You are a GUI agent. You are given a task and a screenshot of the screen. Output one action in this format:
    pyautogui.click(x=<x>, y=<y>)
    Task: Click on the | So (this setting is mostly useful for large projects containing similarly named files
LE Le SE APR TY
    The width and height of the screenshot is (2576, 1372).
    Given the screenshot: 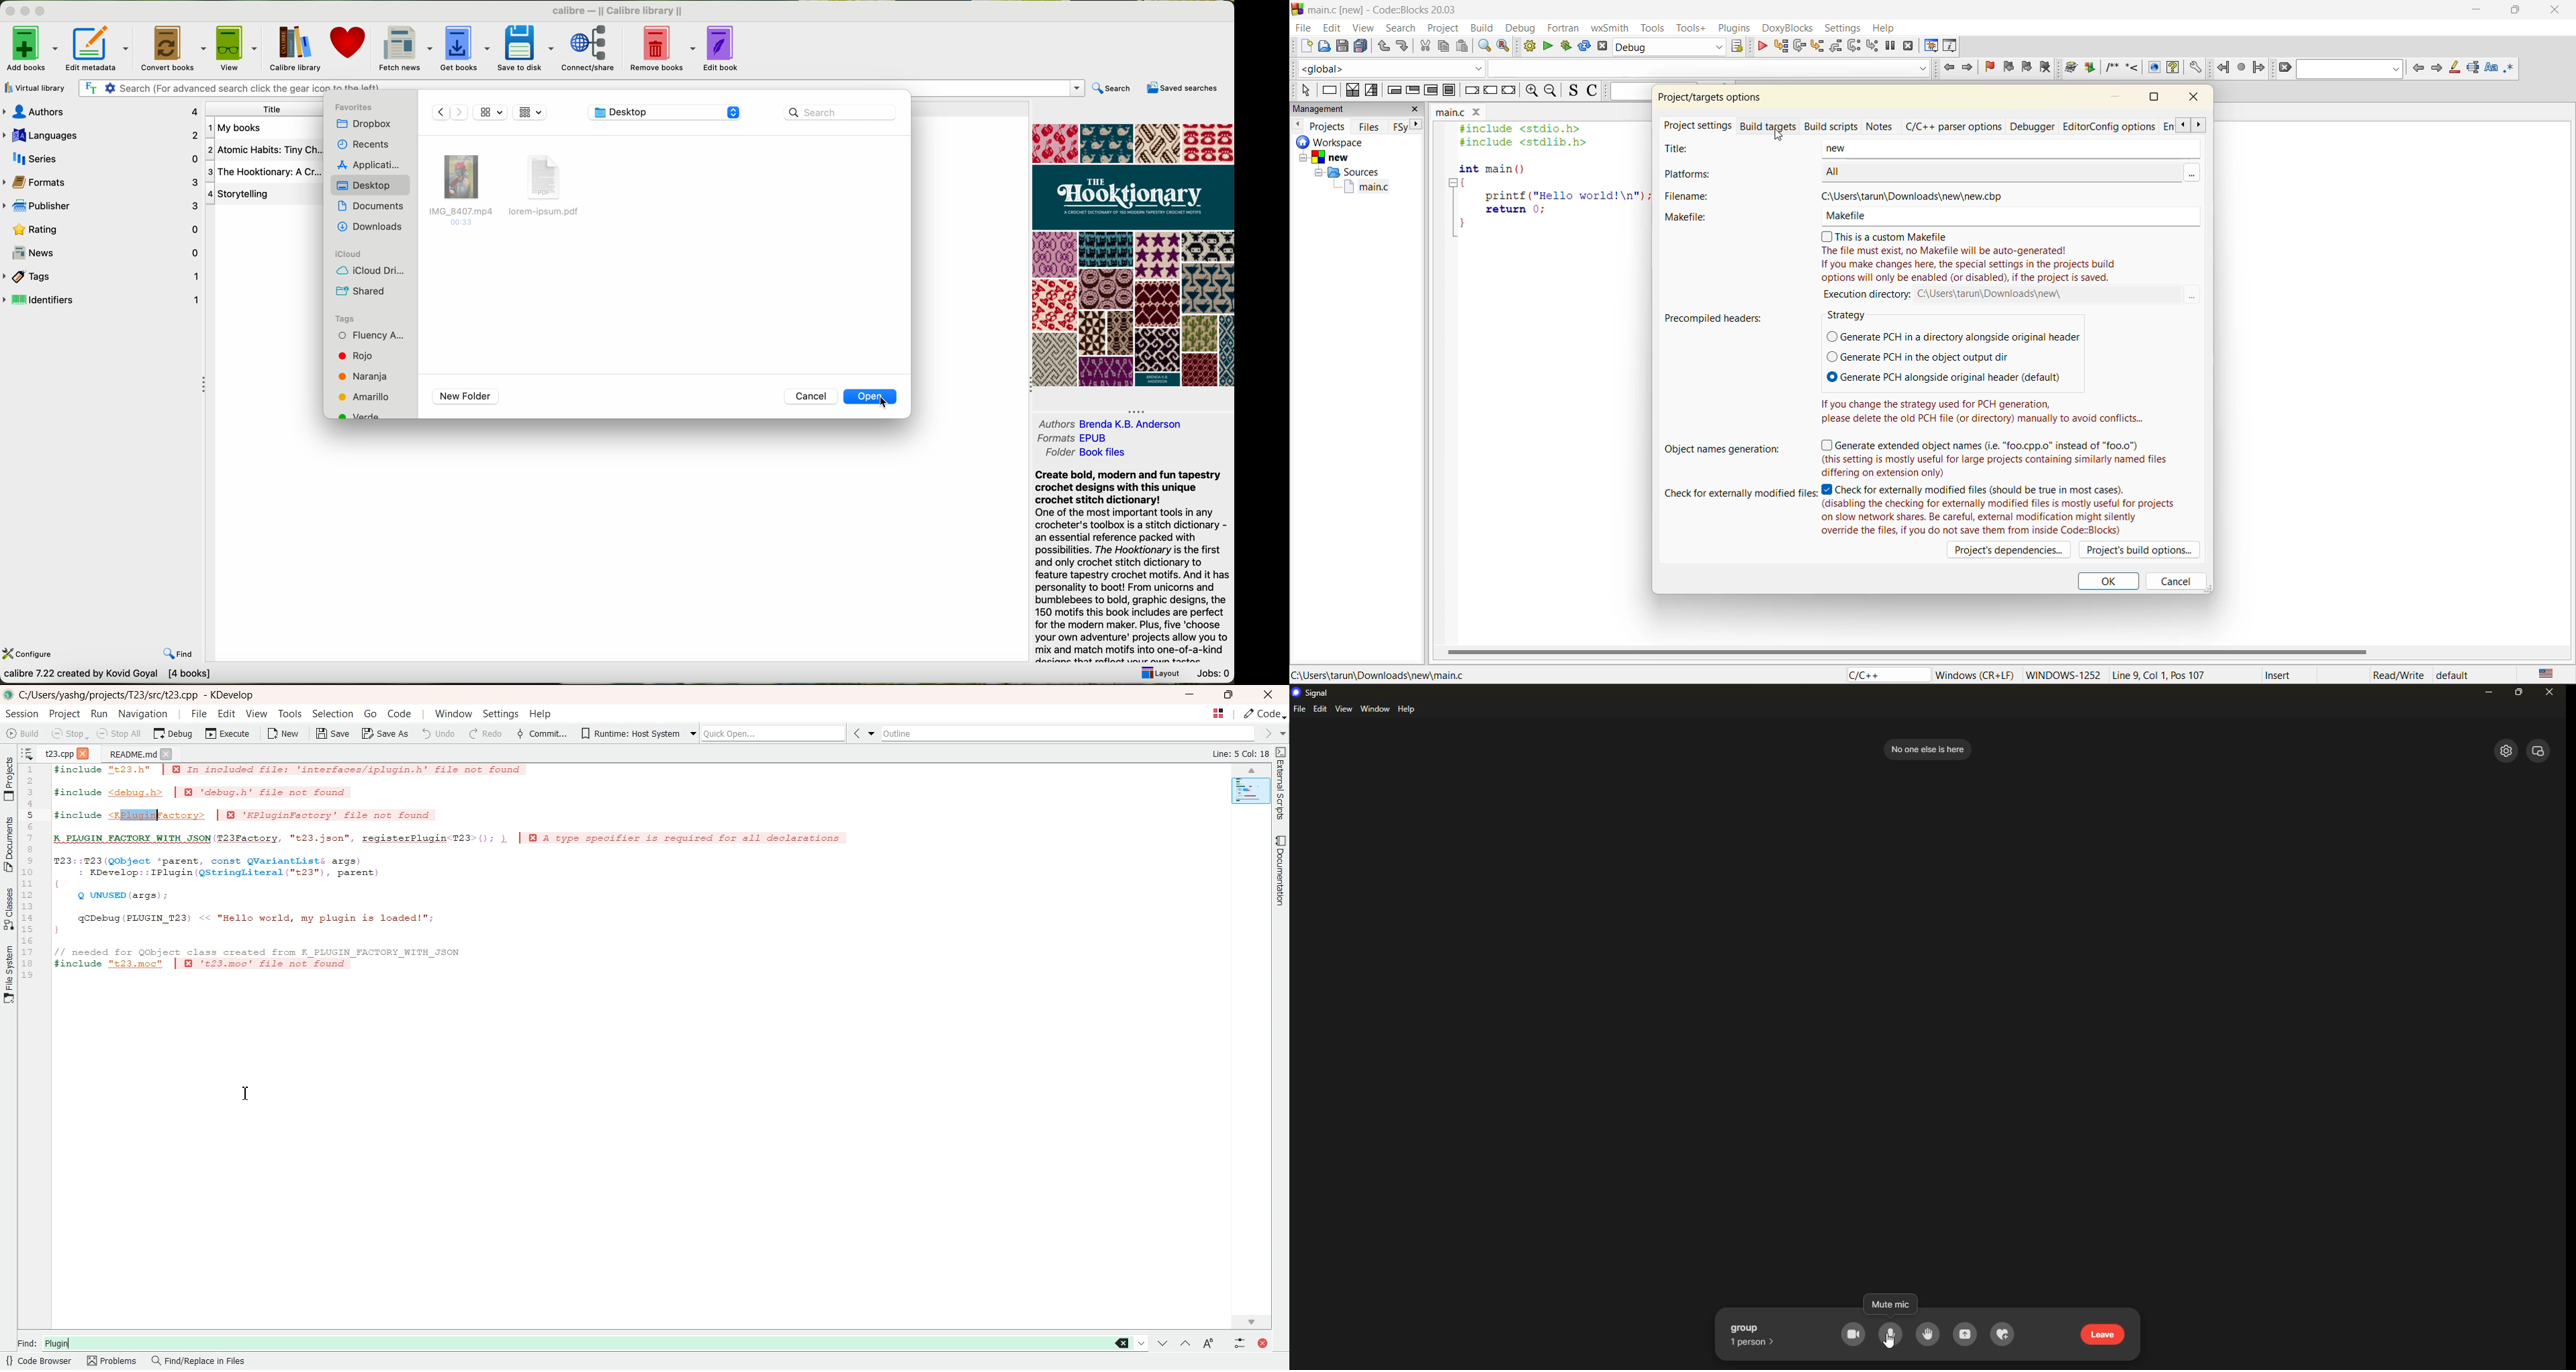 What is the action you would take?
    pyautogui.click(x=1994, y=466)
    